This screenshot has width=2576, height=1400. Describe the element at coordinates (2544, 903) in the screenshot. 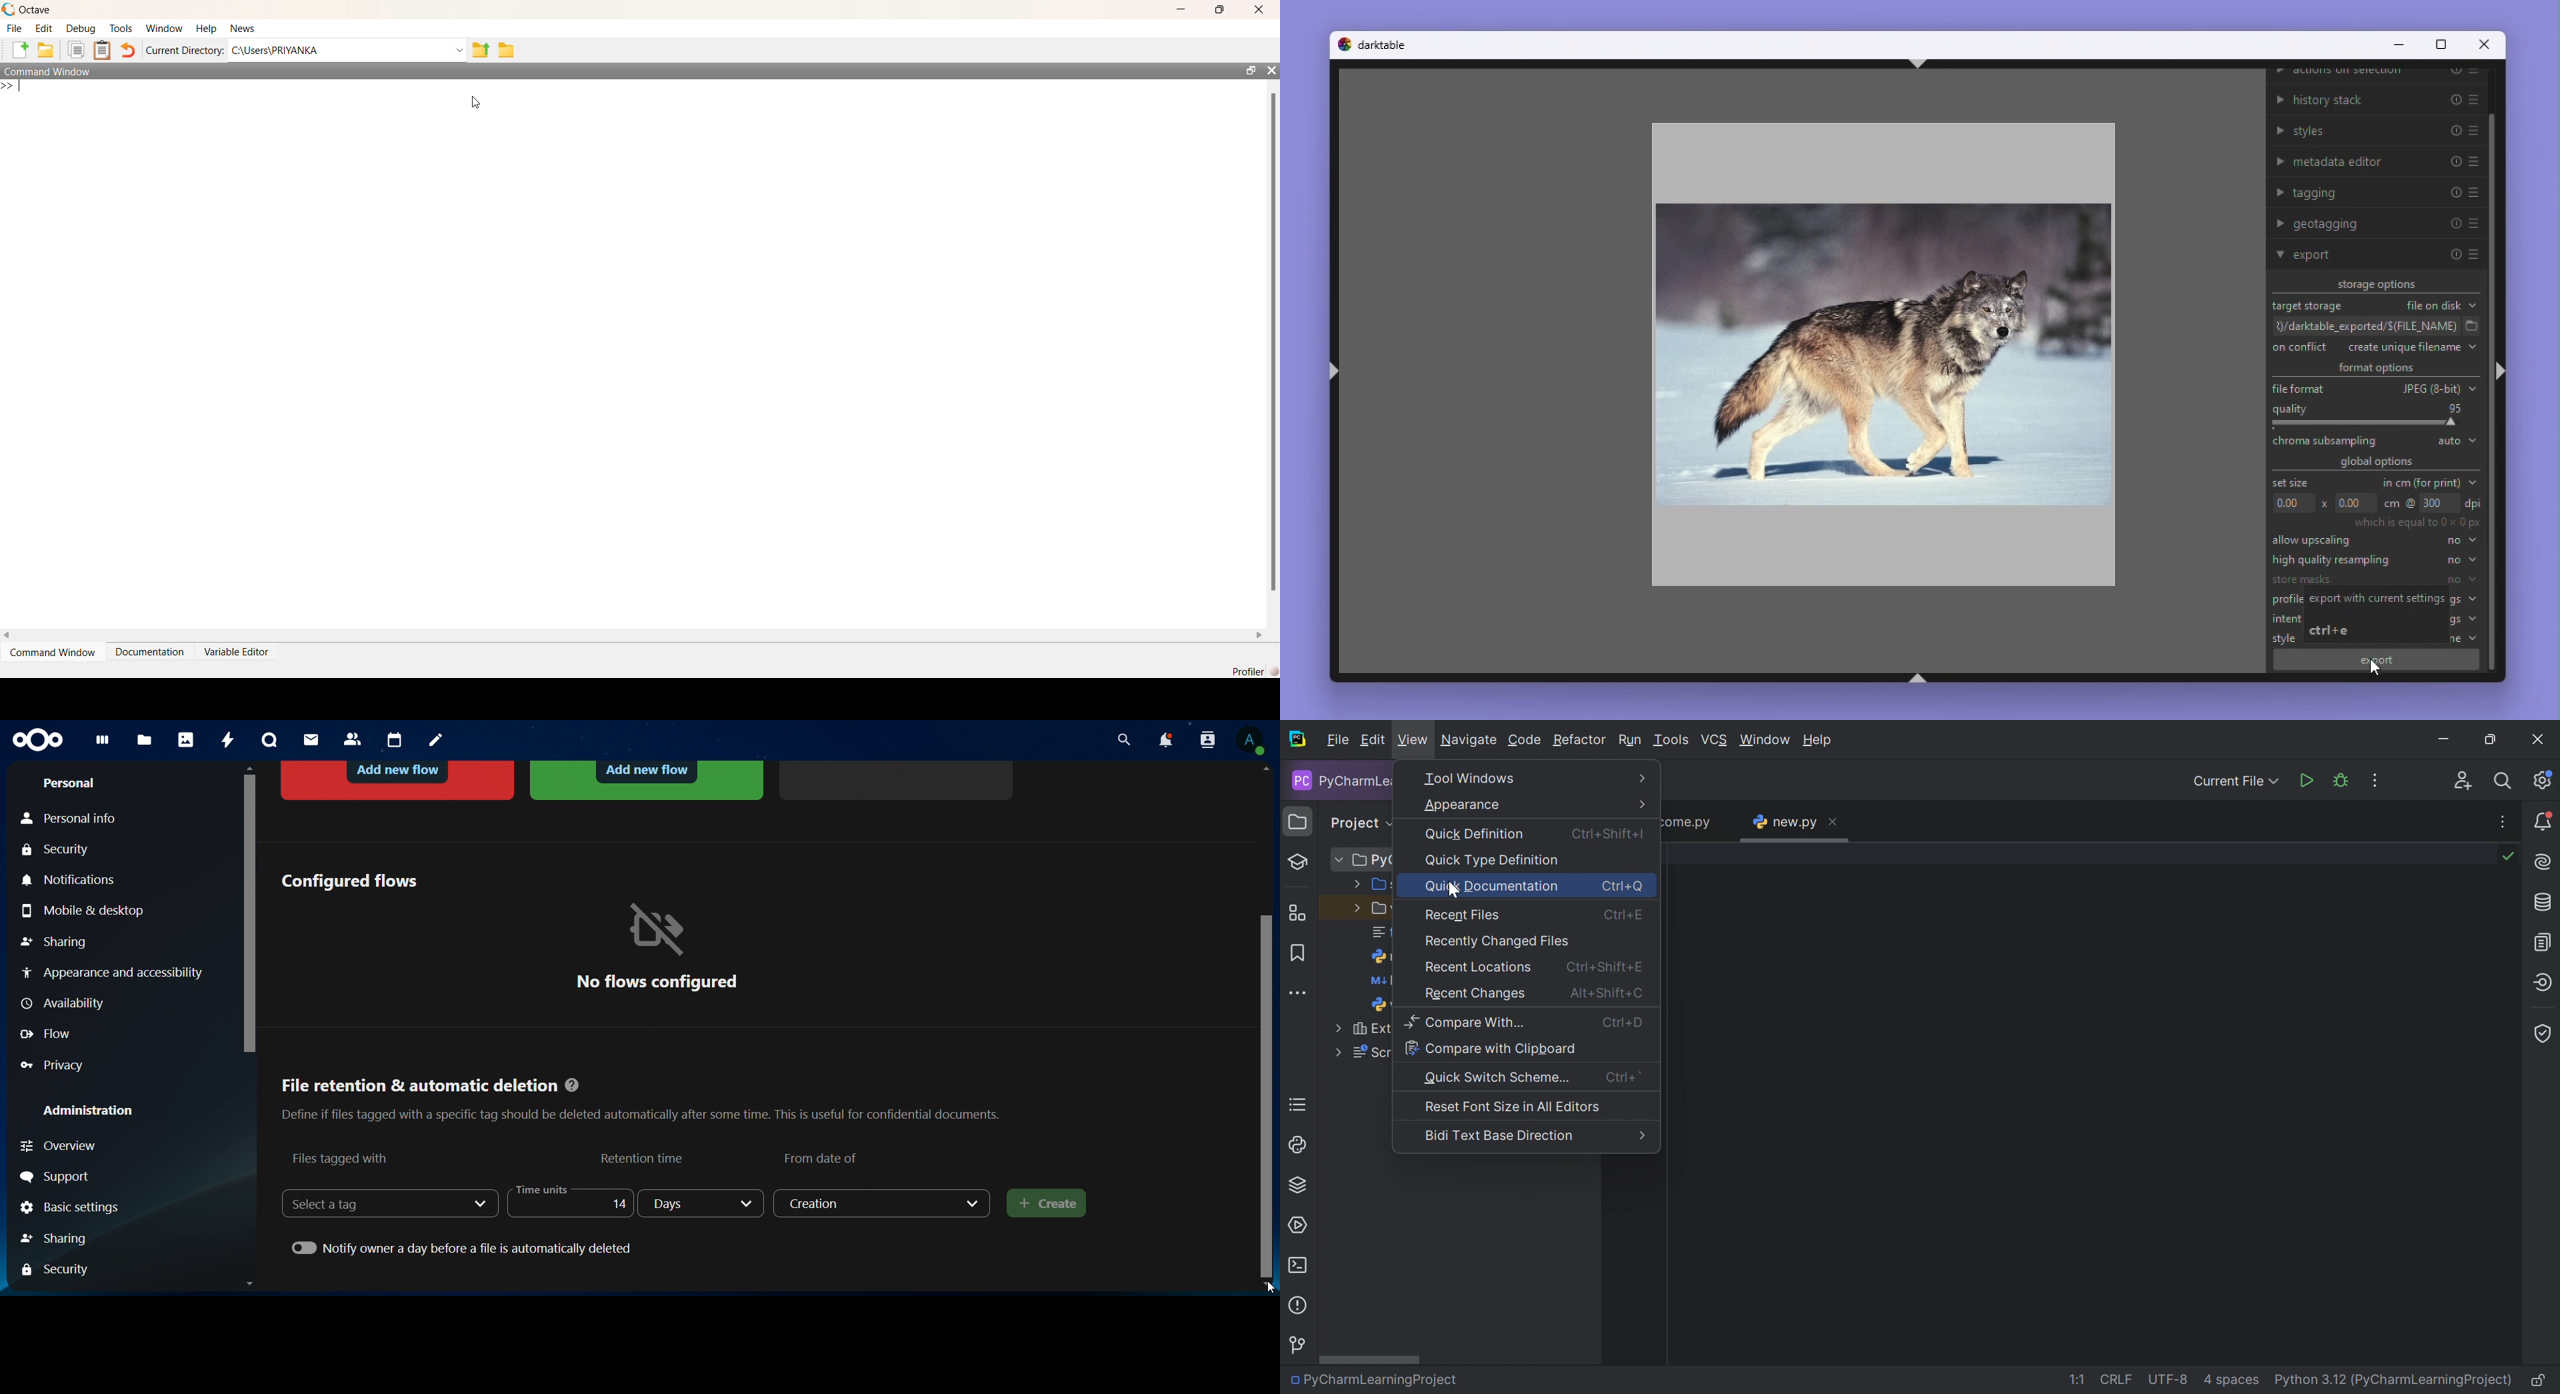

I see `Database` at that location.